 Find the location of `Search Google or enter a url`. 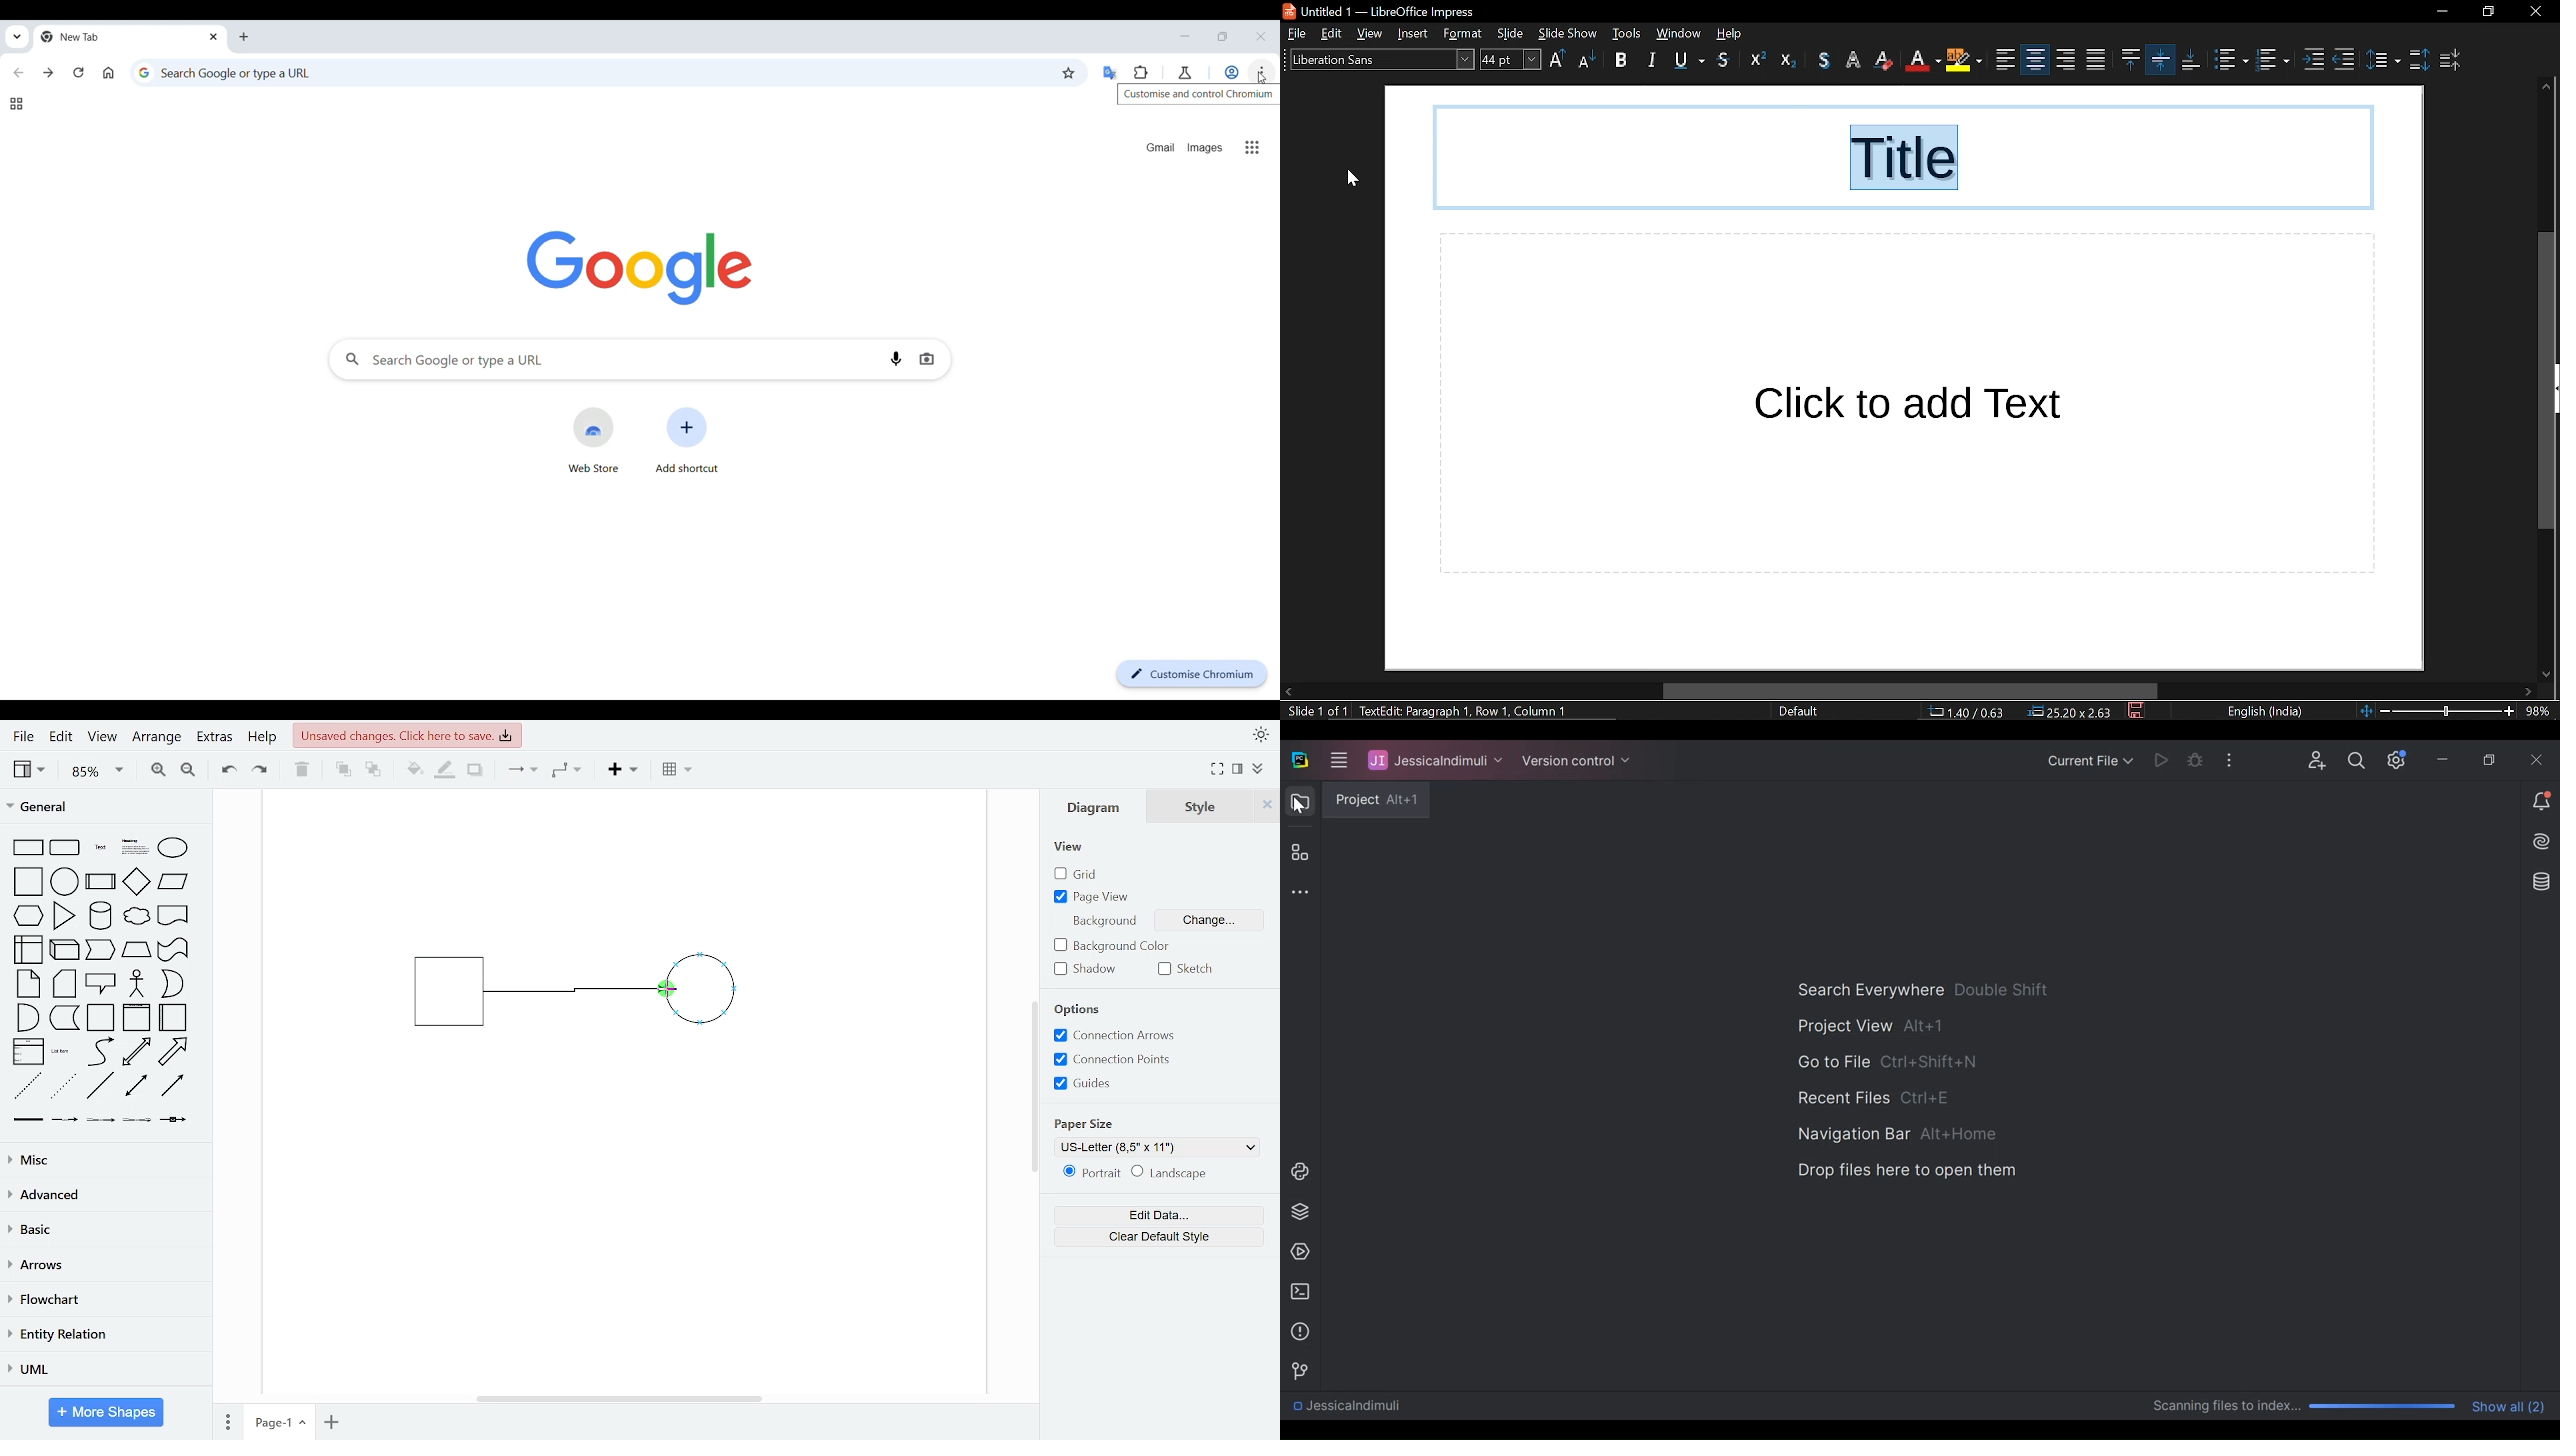

Search Google or enter a url is located at coordinates (604, 359).